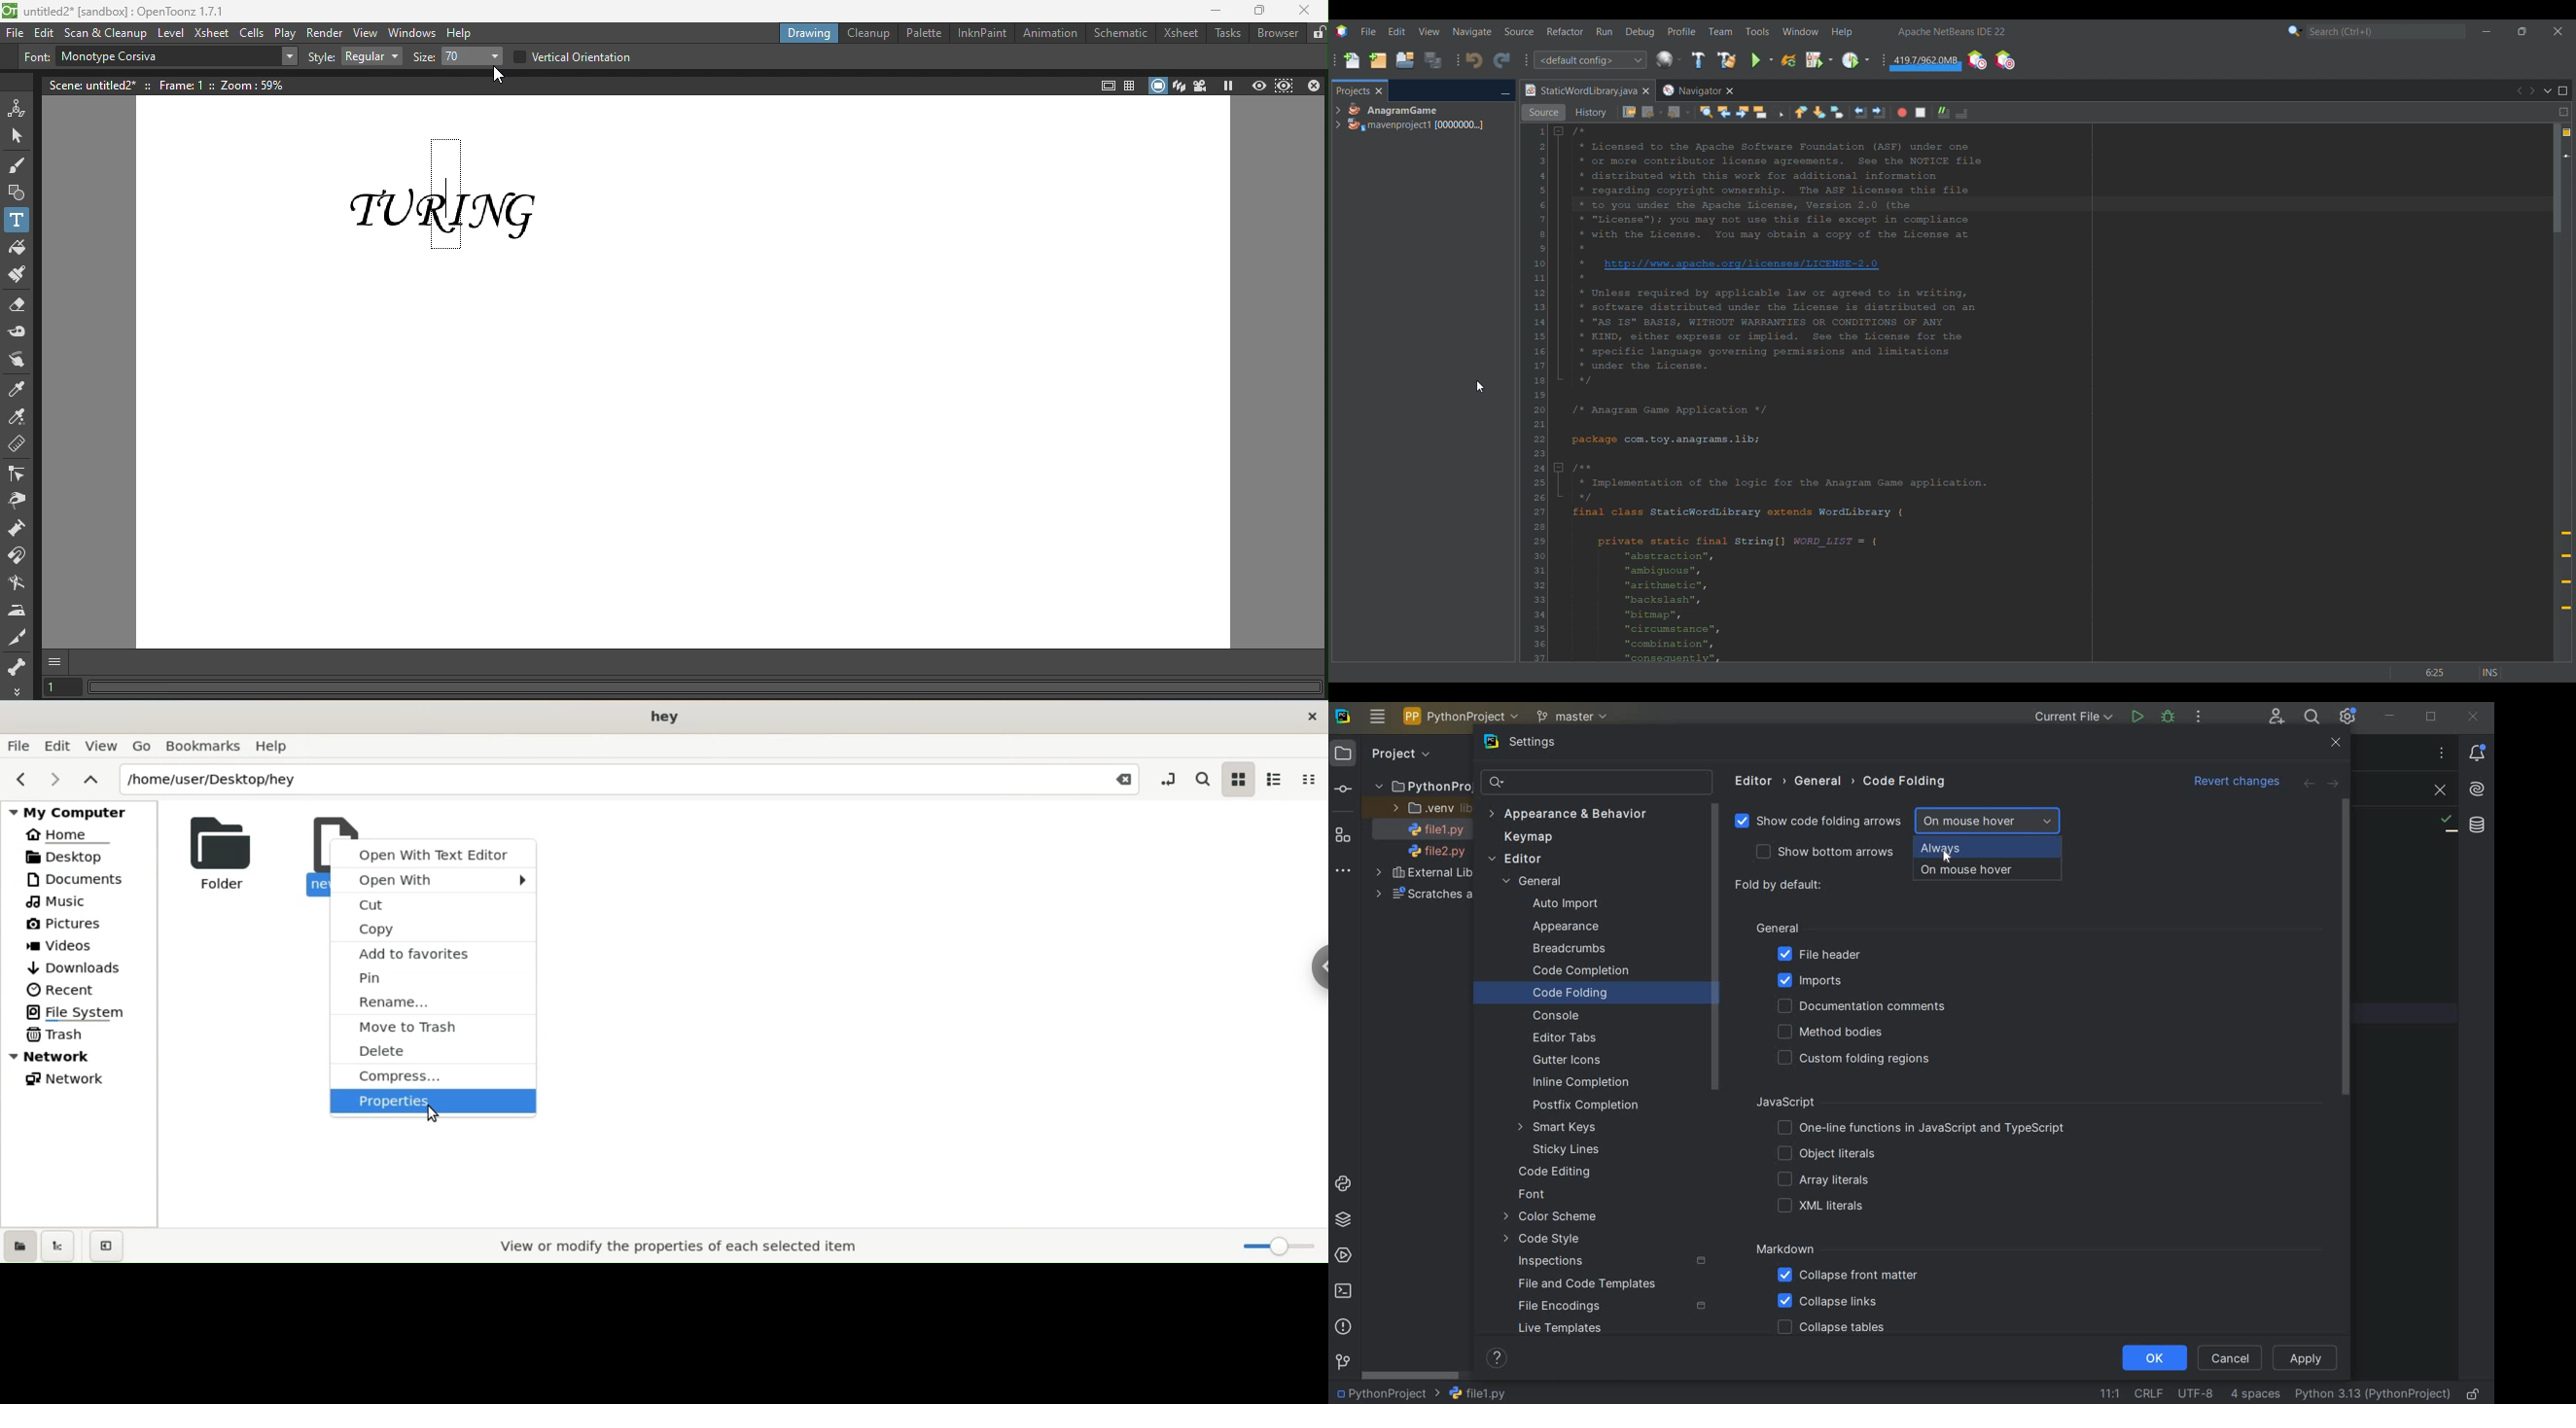 The height and width of the screenshot is (1428, 2576). I want to click on Edit, so click(45, 33).